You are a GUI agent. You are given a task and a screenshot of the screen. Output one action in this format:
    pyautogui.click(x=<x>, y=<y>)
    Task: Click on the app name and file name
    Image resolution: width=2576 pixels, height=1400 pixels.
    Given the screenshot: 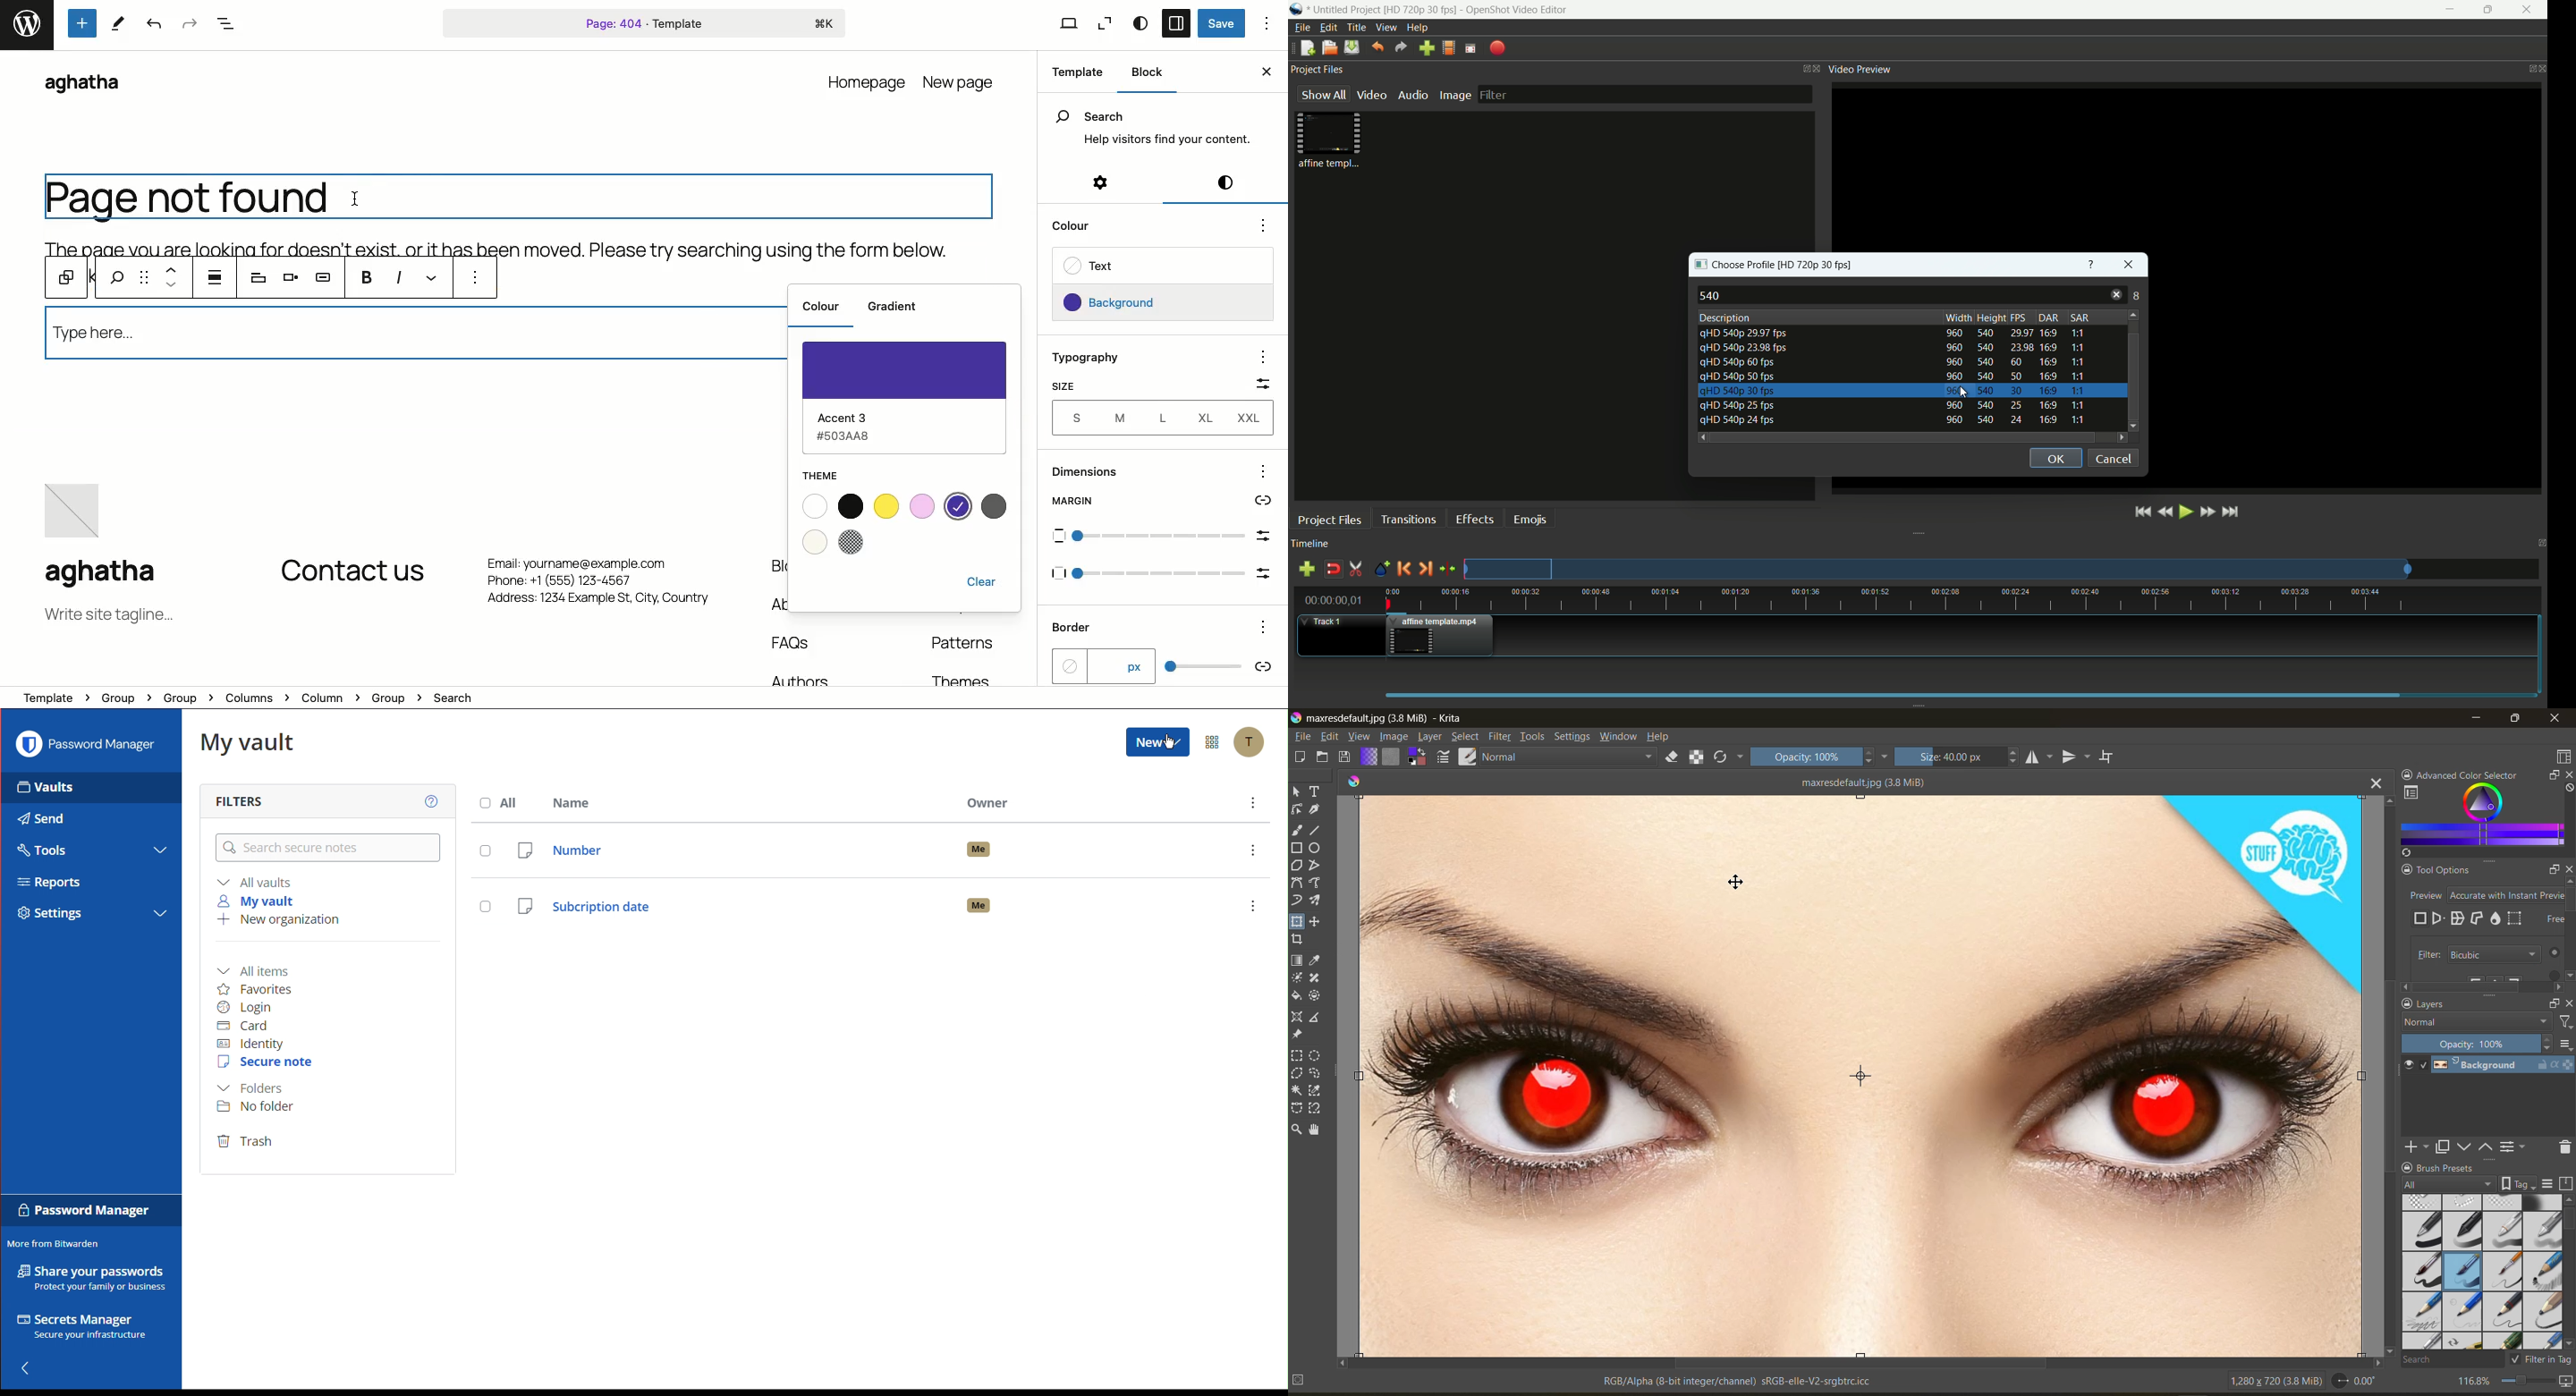 What is the action you would take?
    pyautogui.click(x=1383, y=719)
    